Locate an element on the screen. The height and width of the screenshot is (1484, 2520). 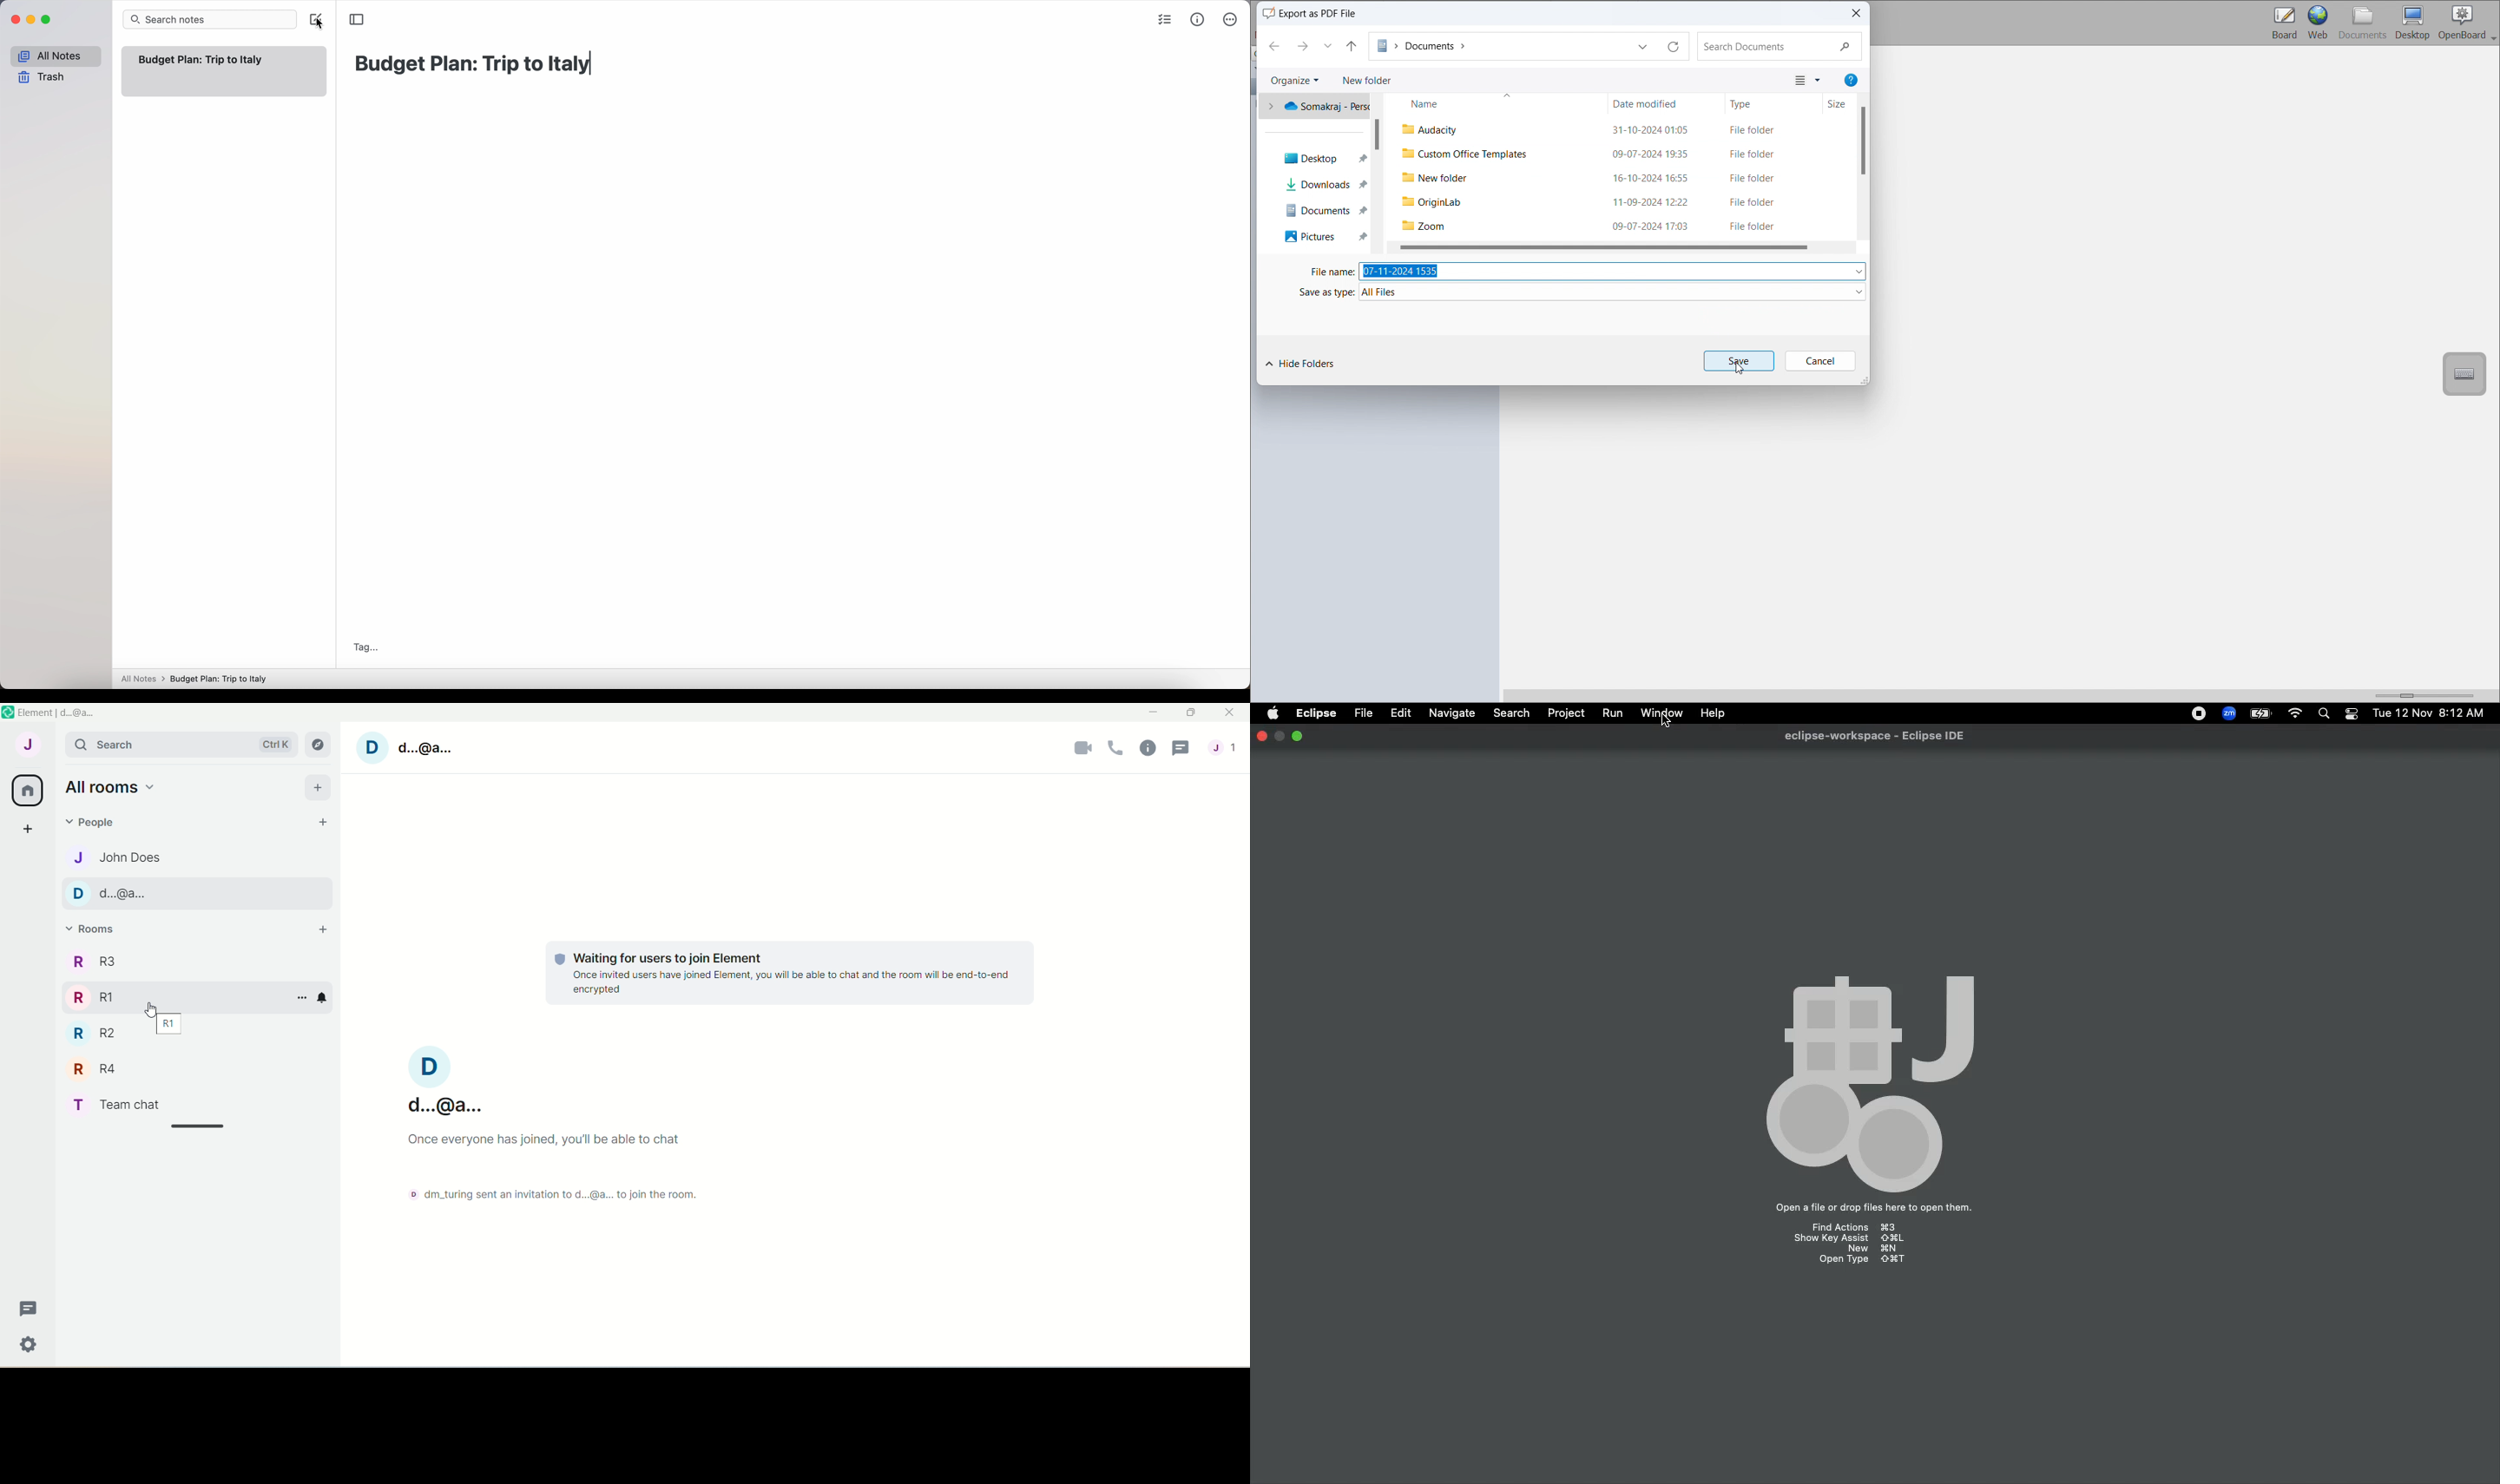
people is located at coordinates (89, 821).